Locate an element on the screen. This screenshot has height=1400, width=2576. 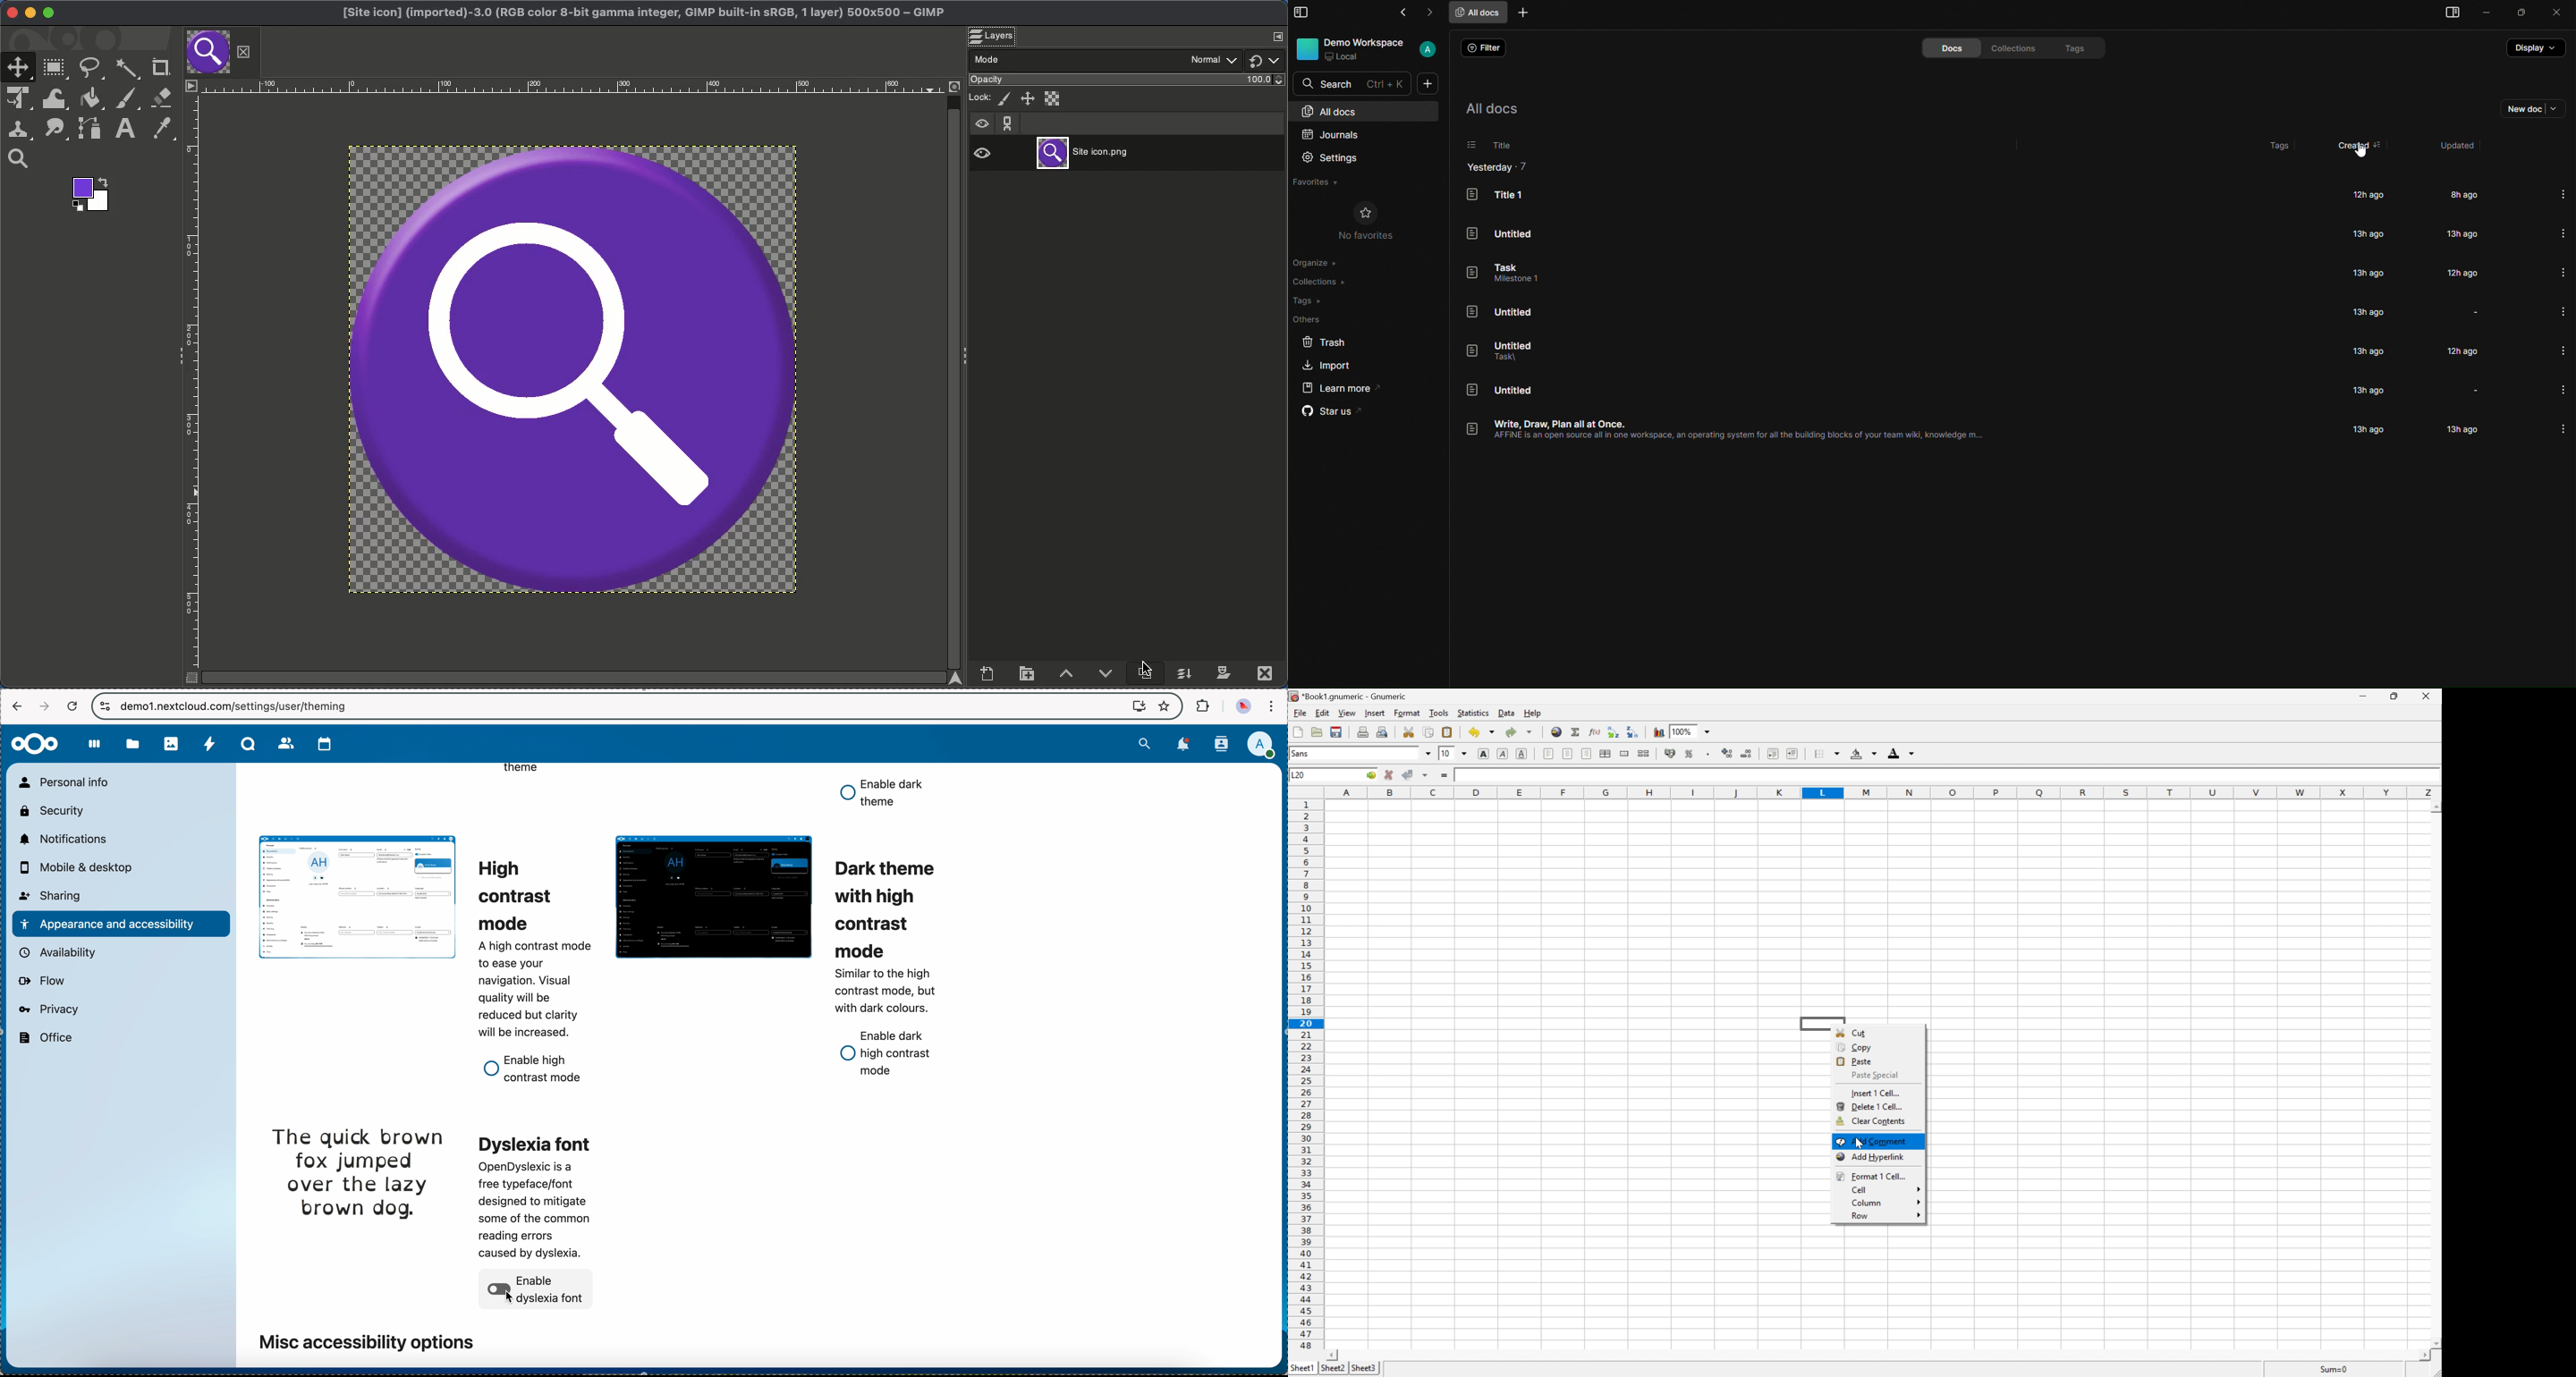
Italic is located at coordinates (1501, 753).